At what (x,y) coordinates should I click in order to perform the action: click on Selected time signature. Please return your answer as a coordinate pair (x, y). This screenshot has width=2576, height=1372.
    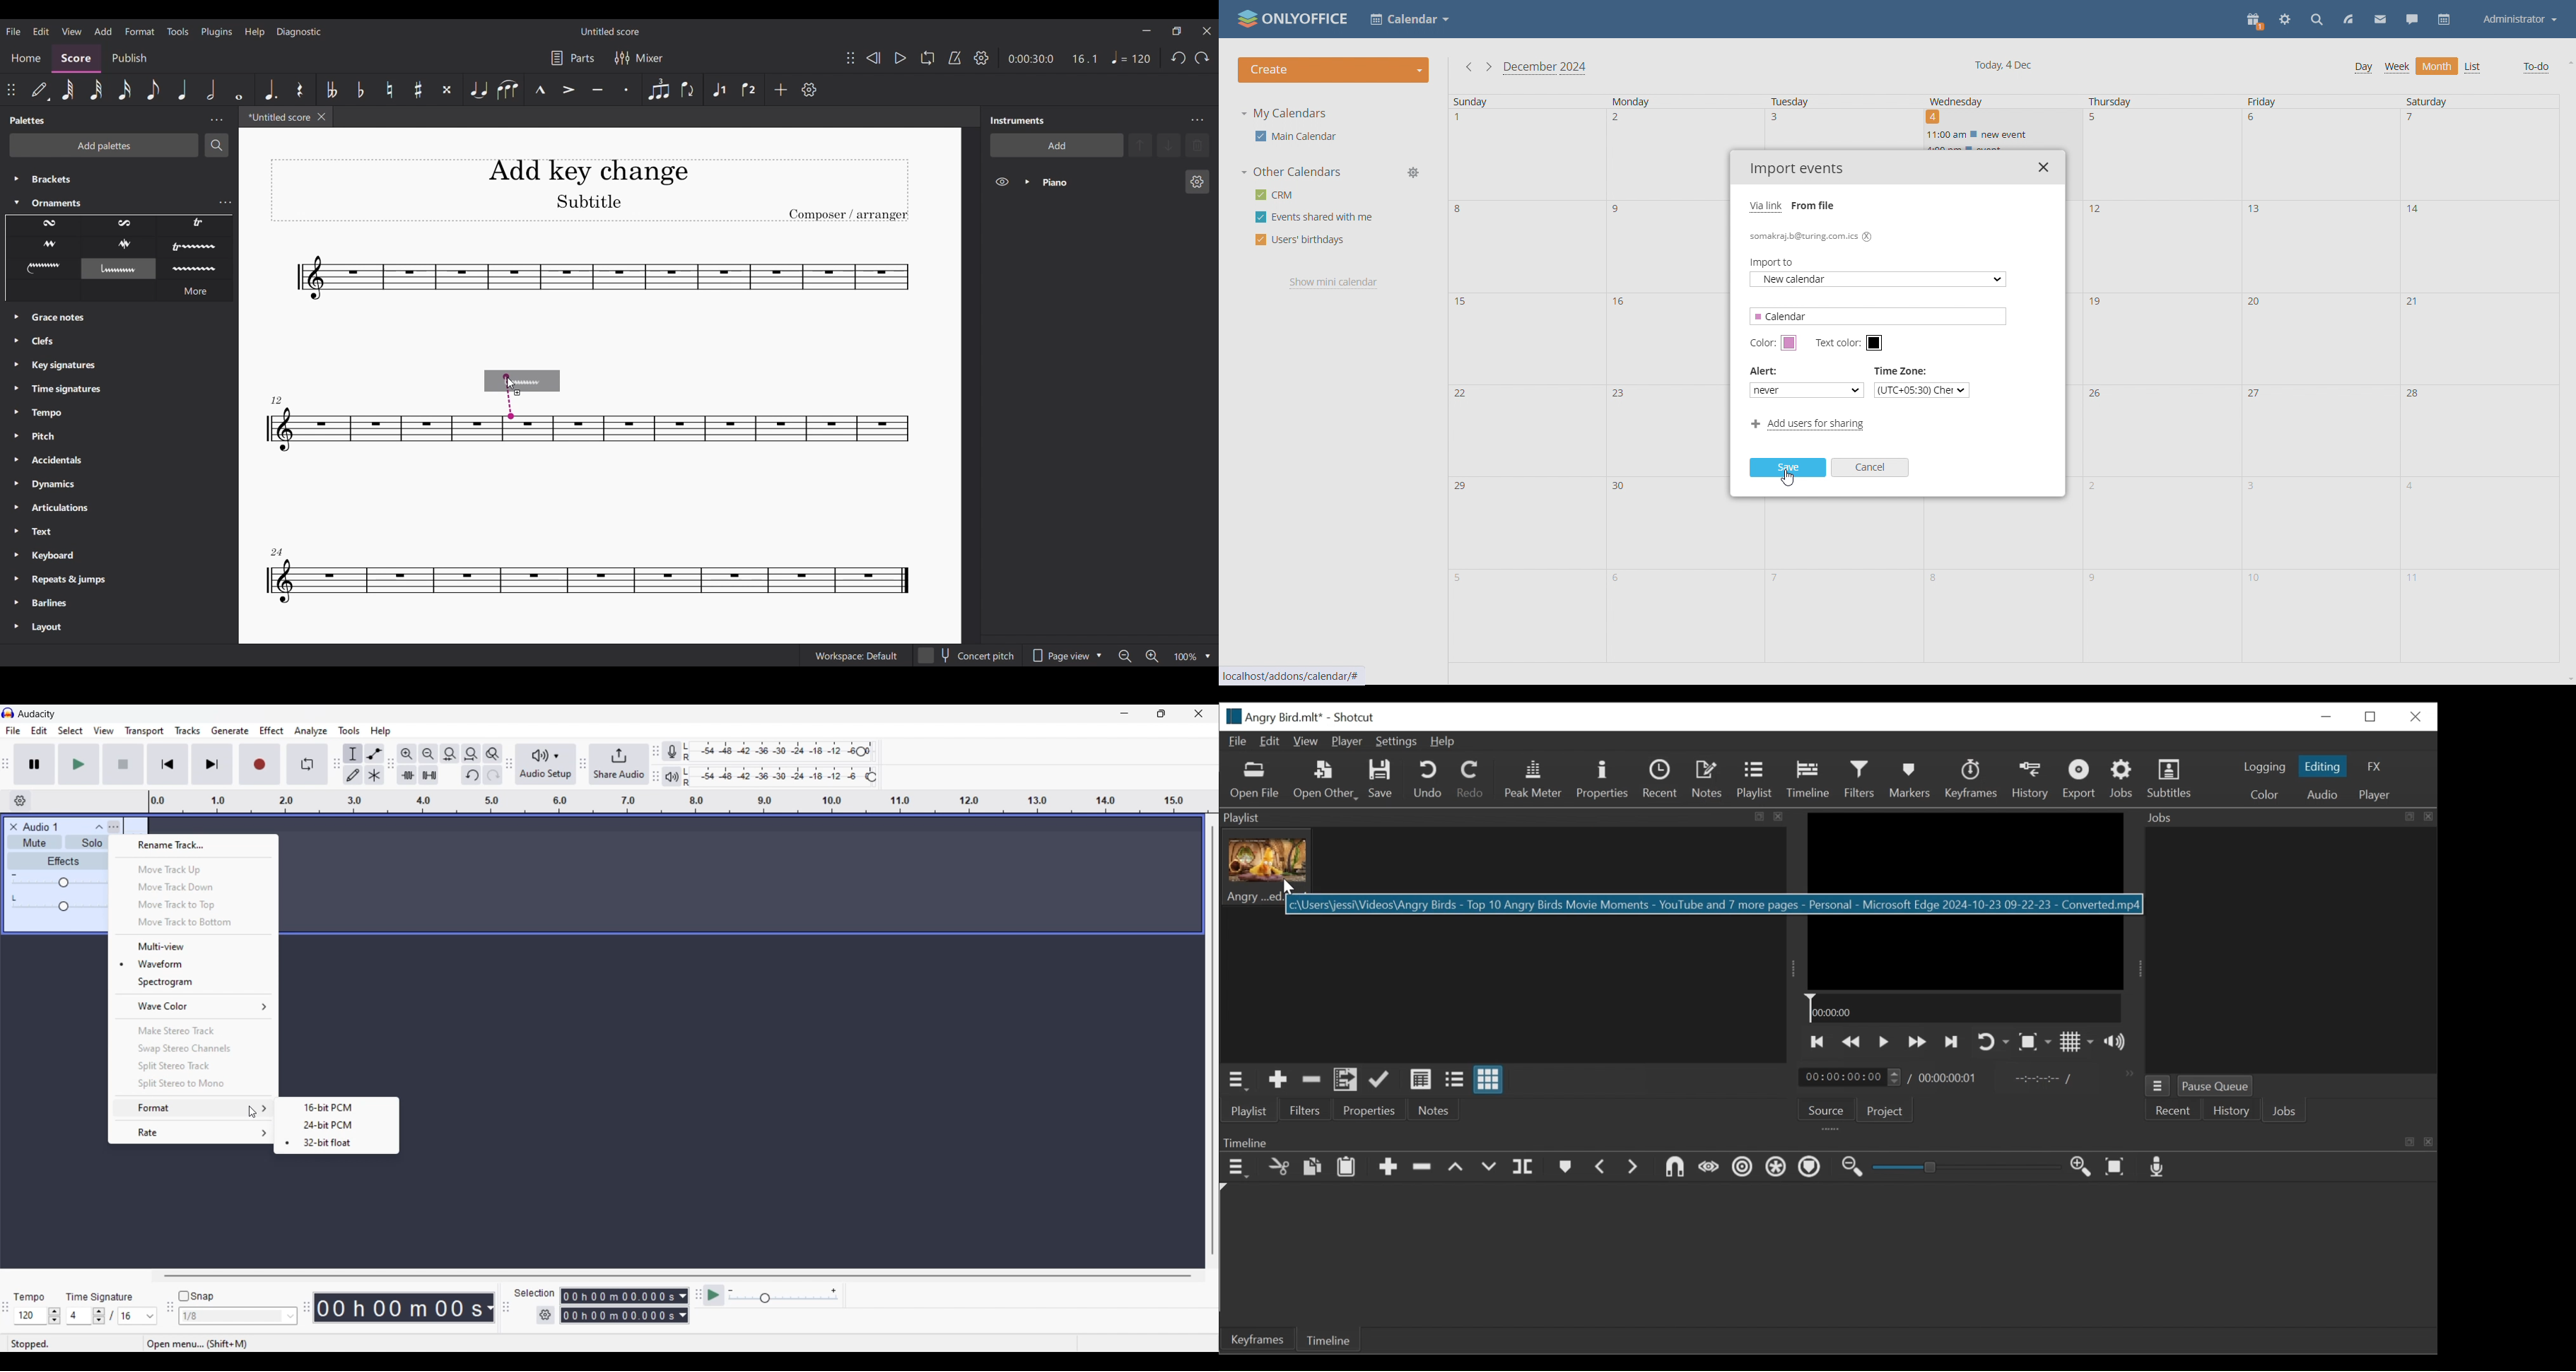
    Looking at the image, I should click on (131, 1316).